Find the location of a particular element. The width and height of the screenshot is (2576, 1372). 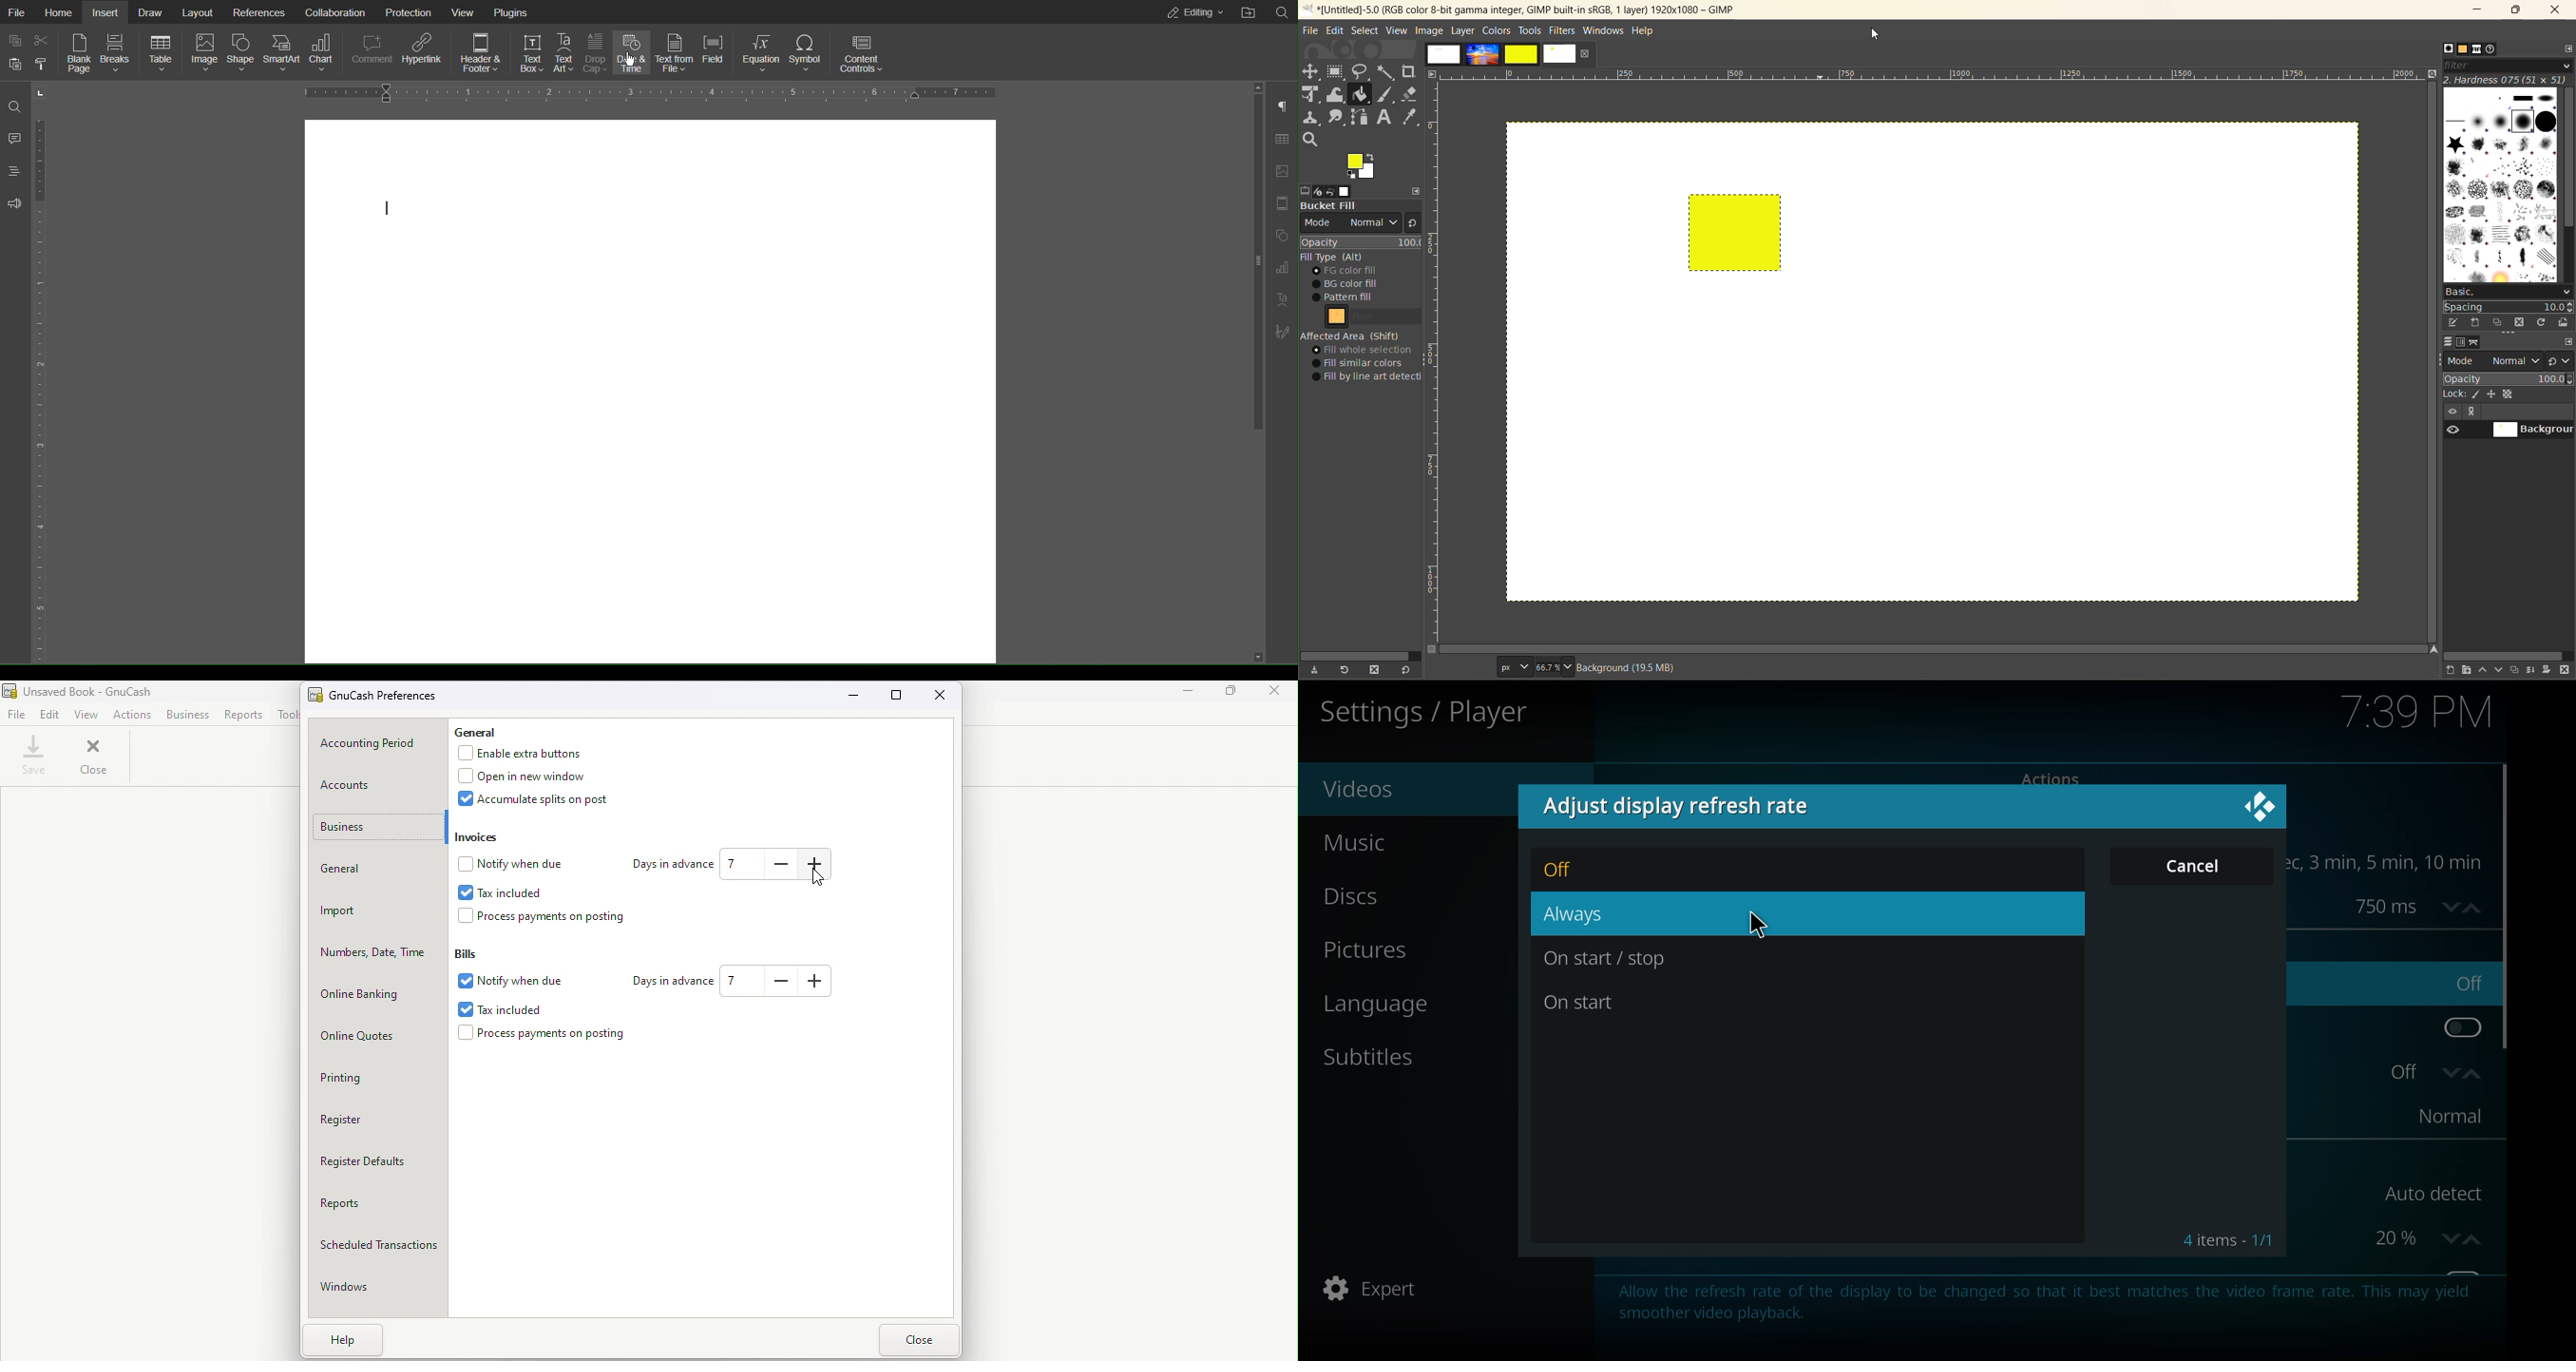

Symbol is located at coordinates (807, 53).